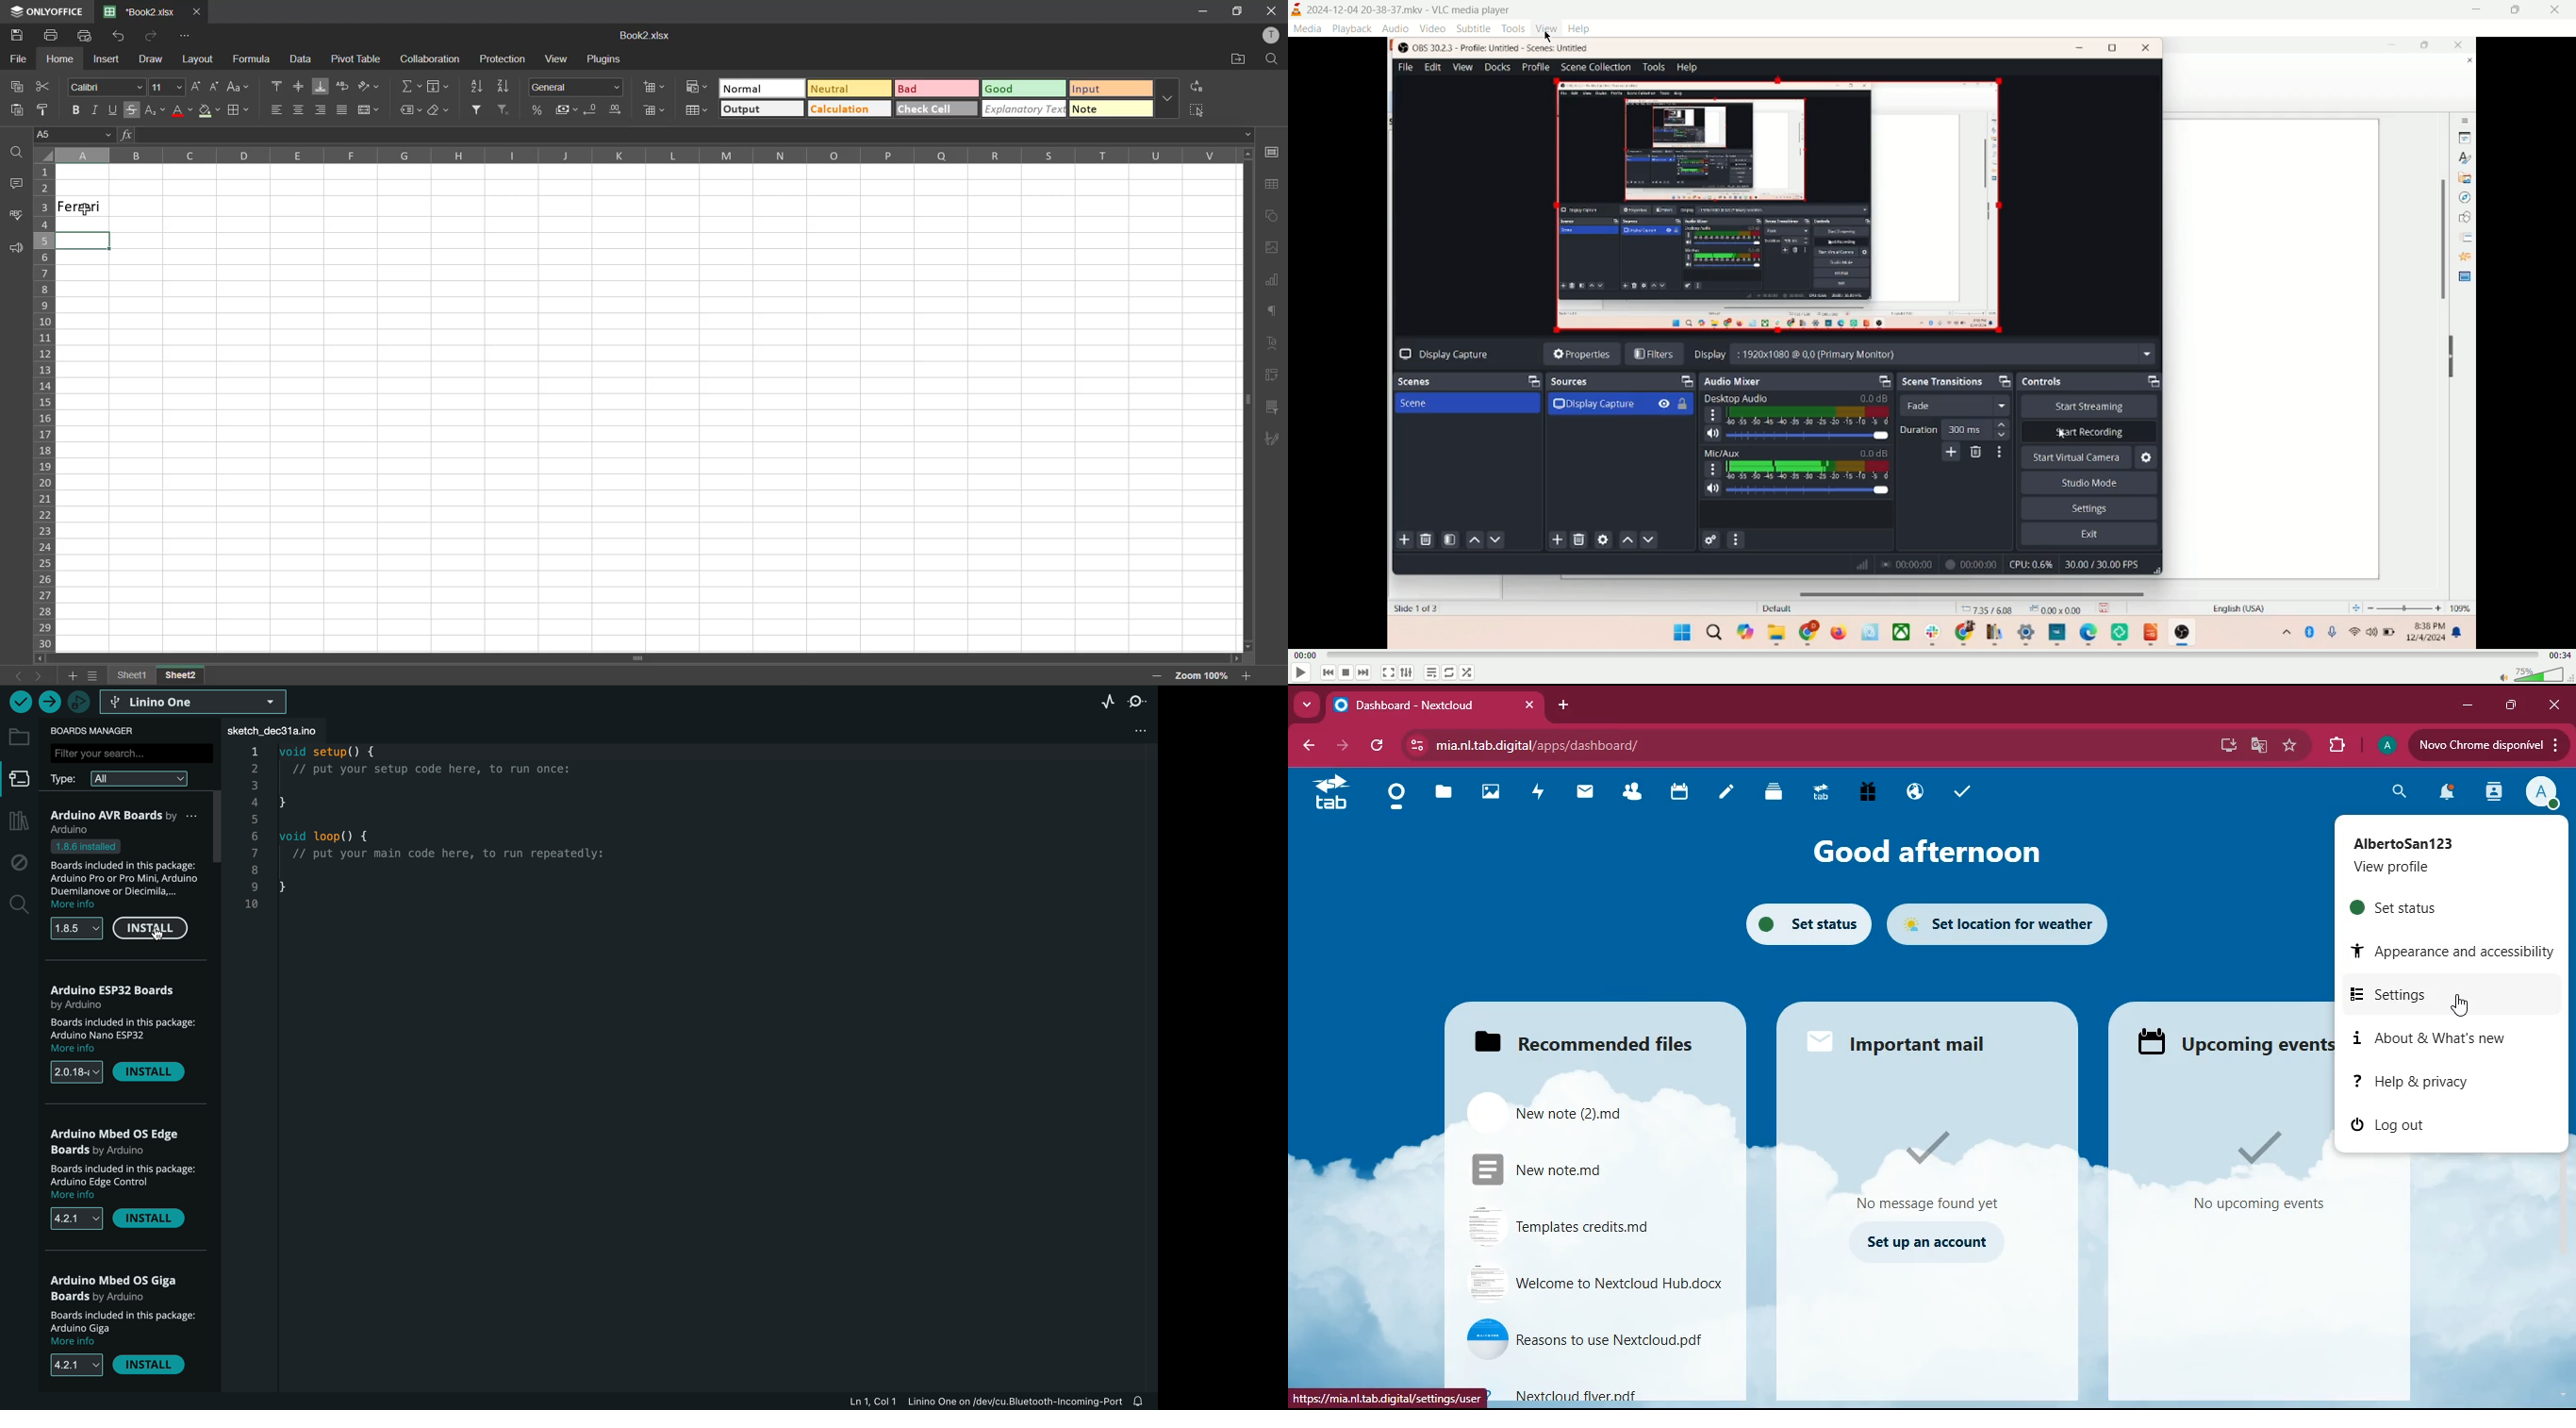 The image size is (2576, 1428). What do you see at coordinates (1534, 705) in the screenshot?
I see `cross` at bounding box center [1534, 705].